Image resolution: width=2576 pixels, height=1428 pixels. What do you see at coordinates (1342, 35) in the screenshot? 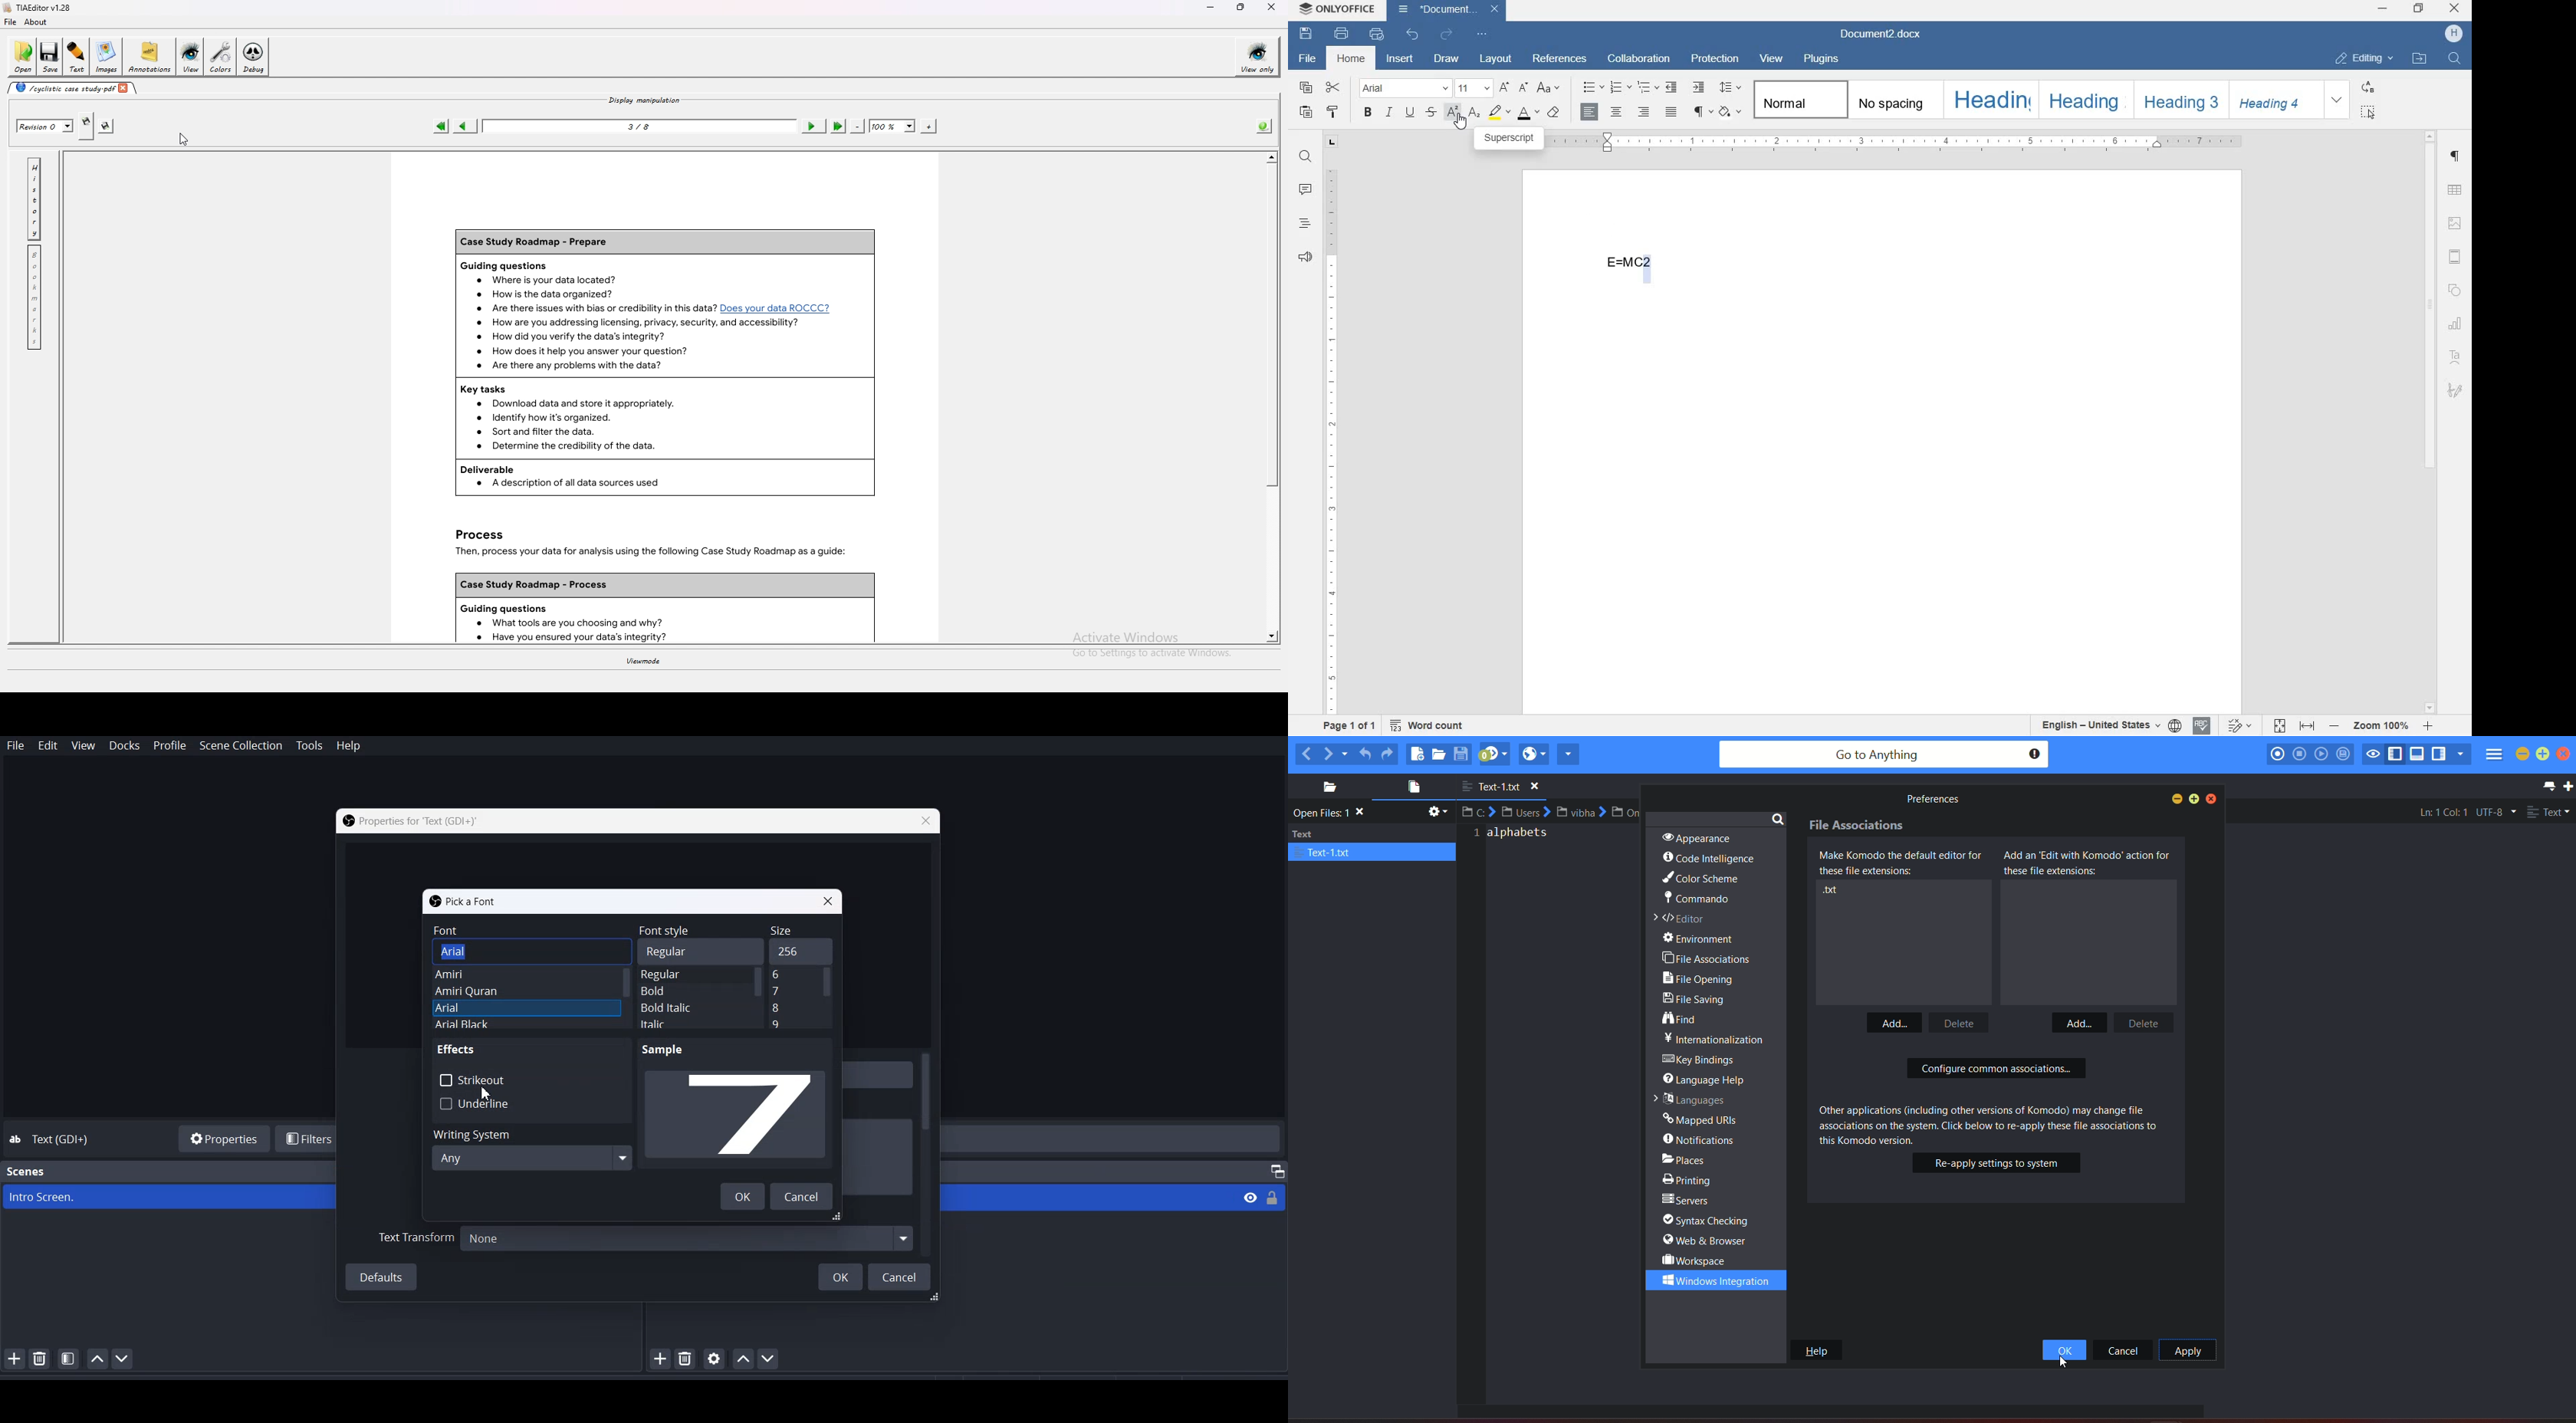
I see `print` at bounding box center [1342, 35].